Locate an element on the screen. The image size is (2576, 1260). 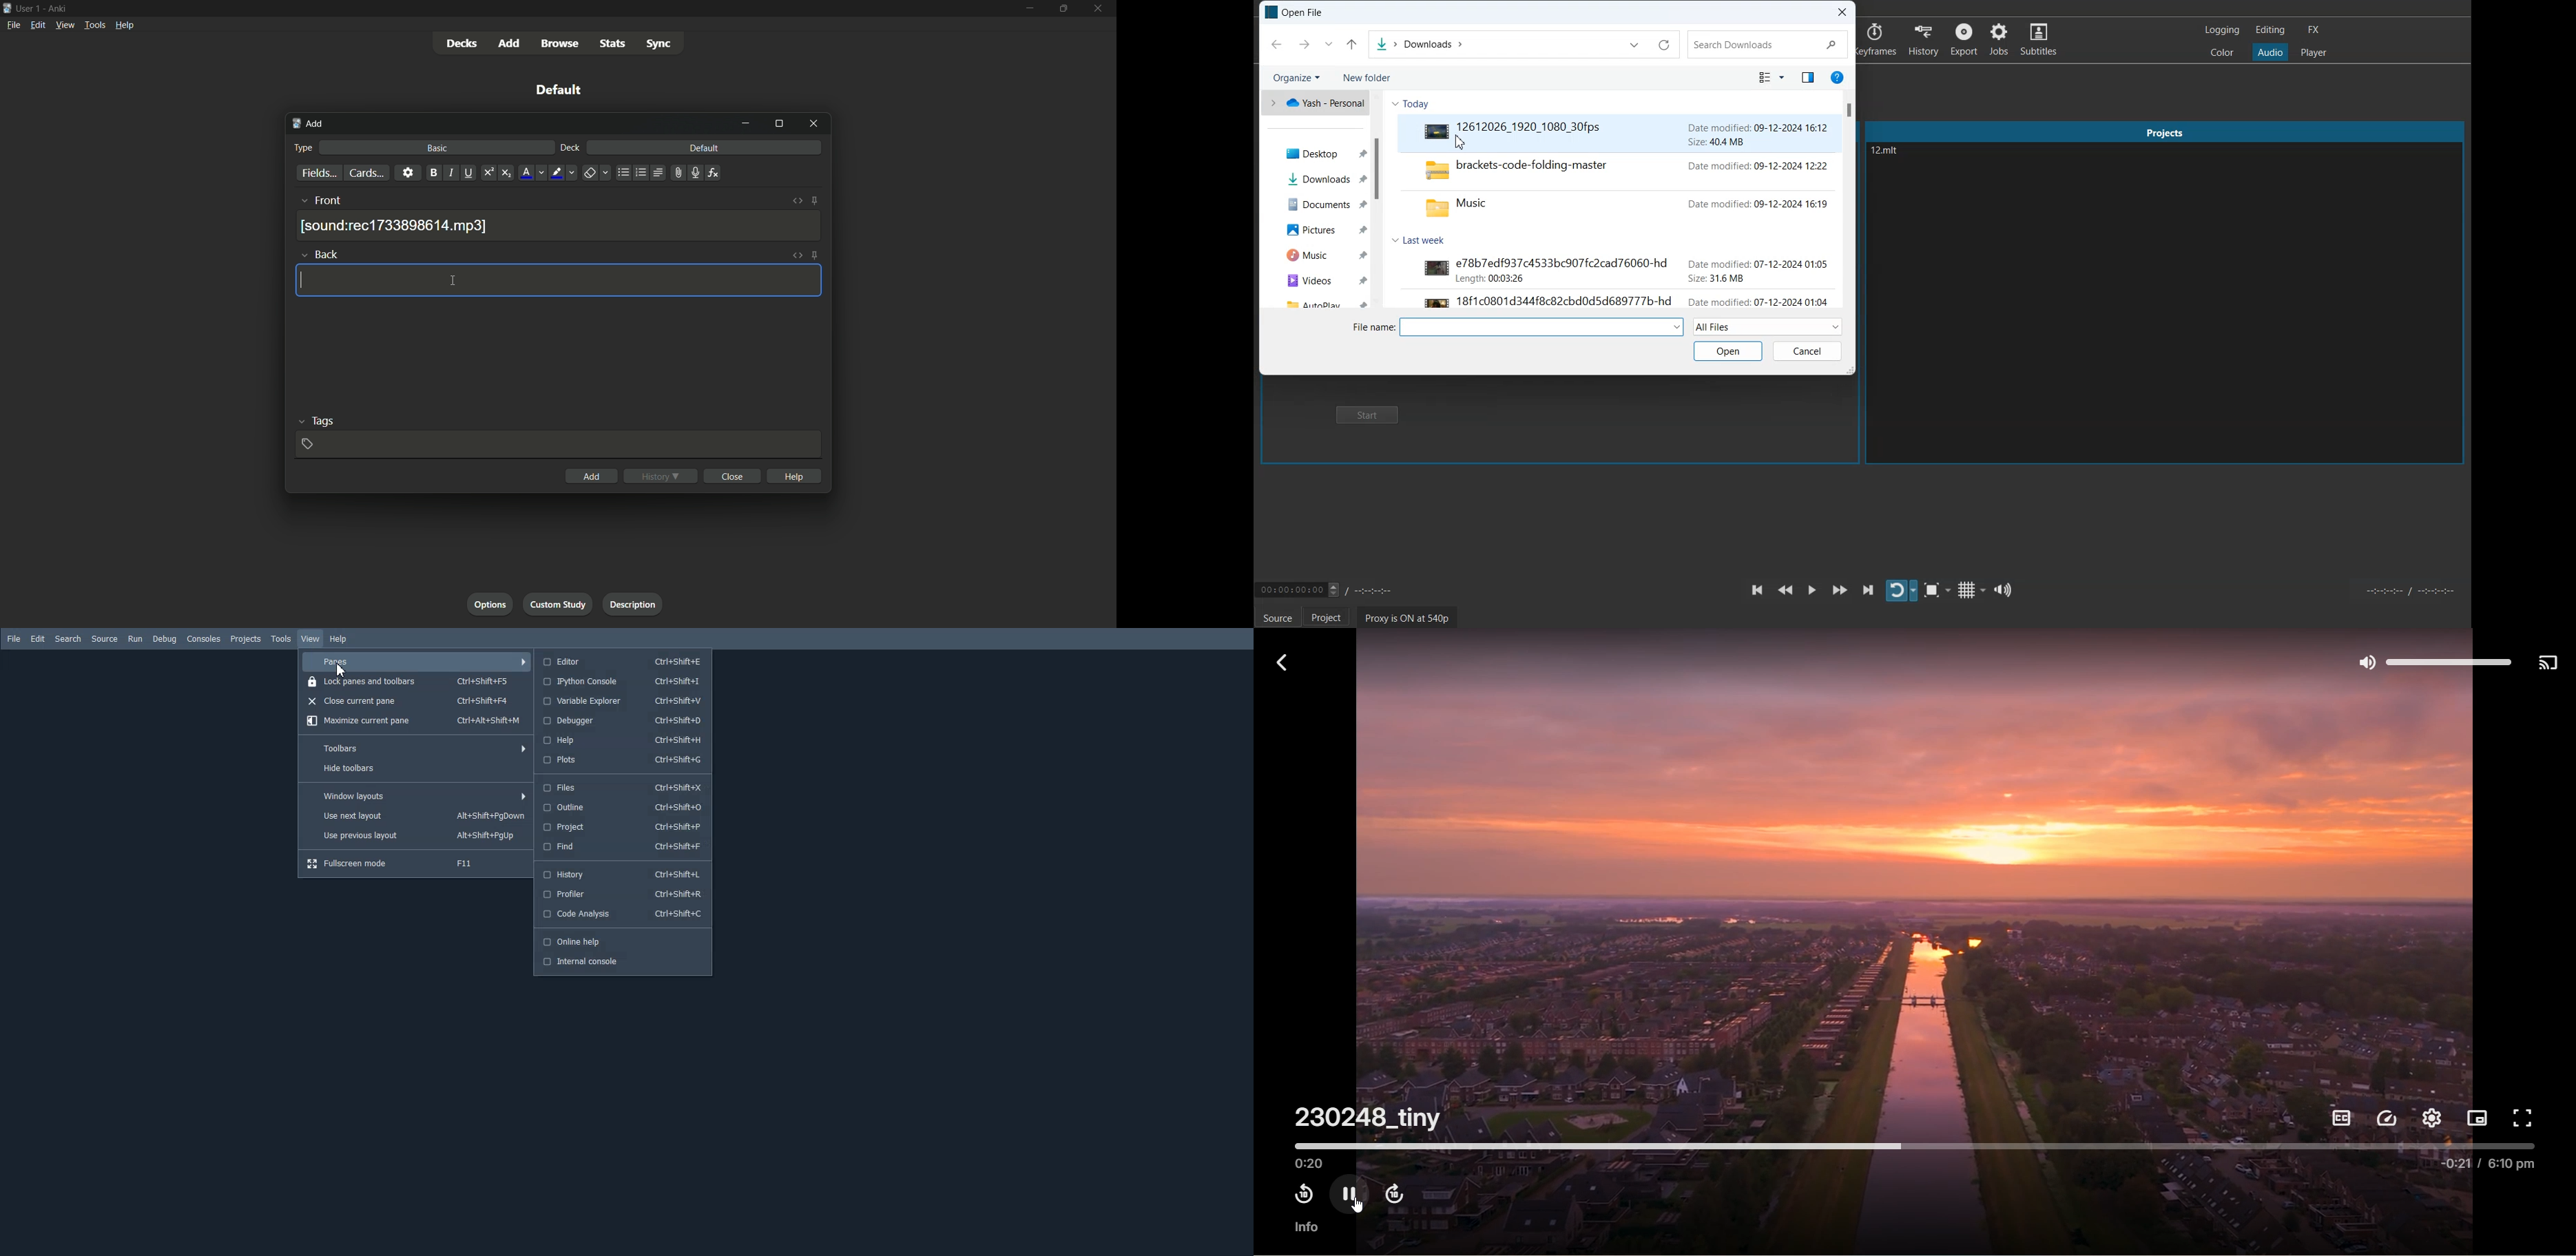
window layout is located at coordinates (416, 796).